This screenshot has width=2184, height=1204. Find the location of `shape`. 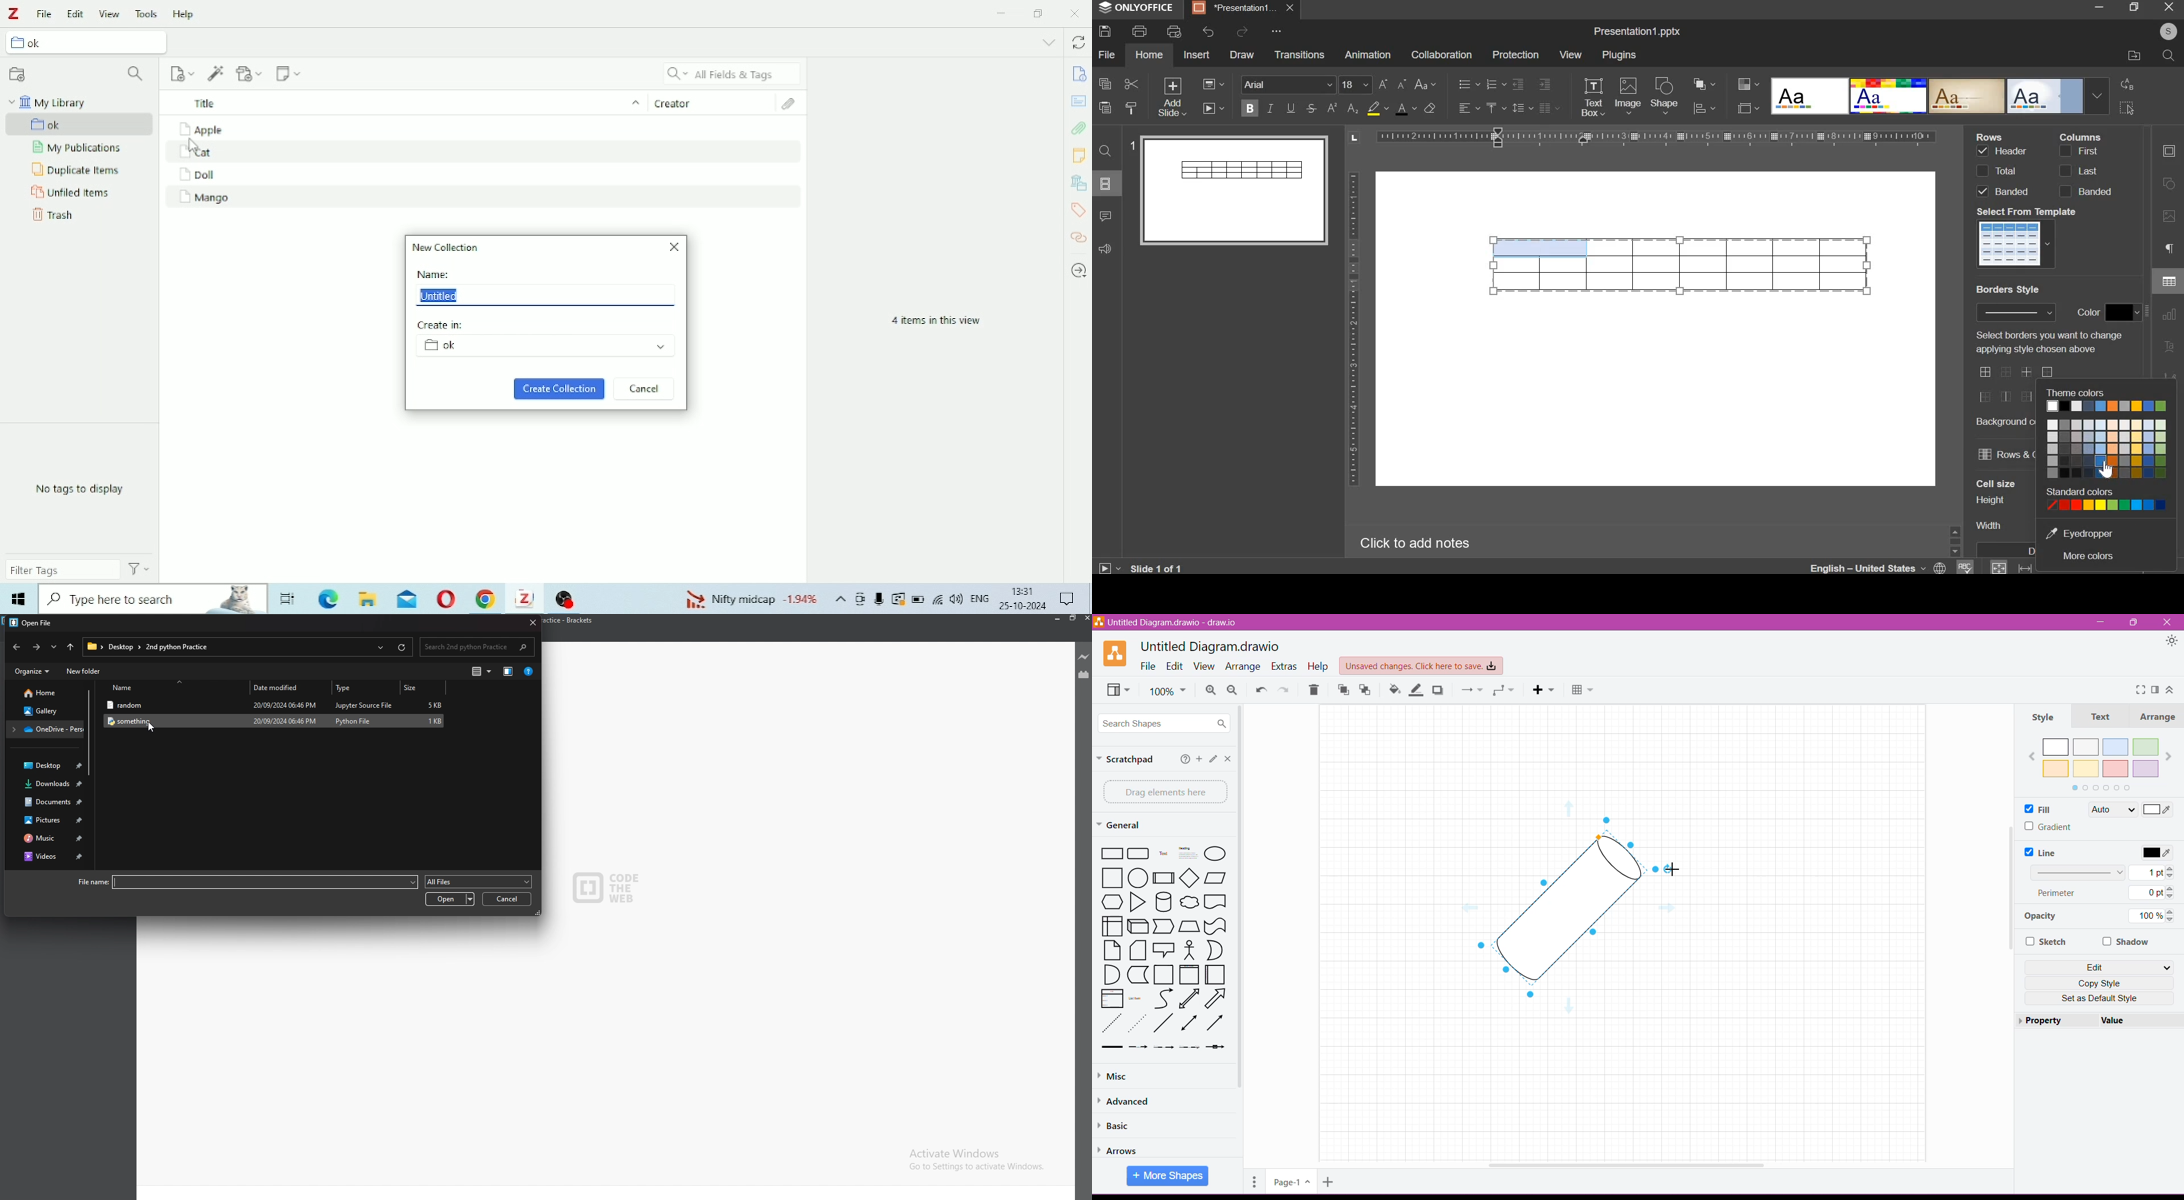

shape is located at coordinates (1665, 95).